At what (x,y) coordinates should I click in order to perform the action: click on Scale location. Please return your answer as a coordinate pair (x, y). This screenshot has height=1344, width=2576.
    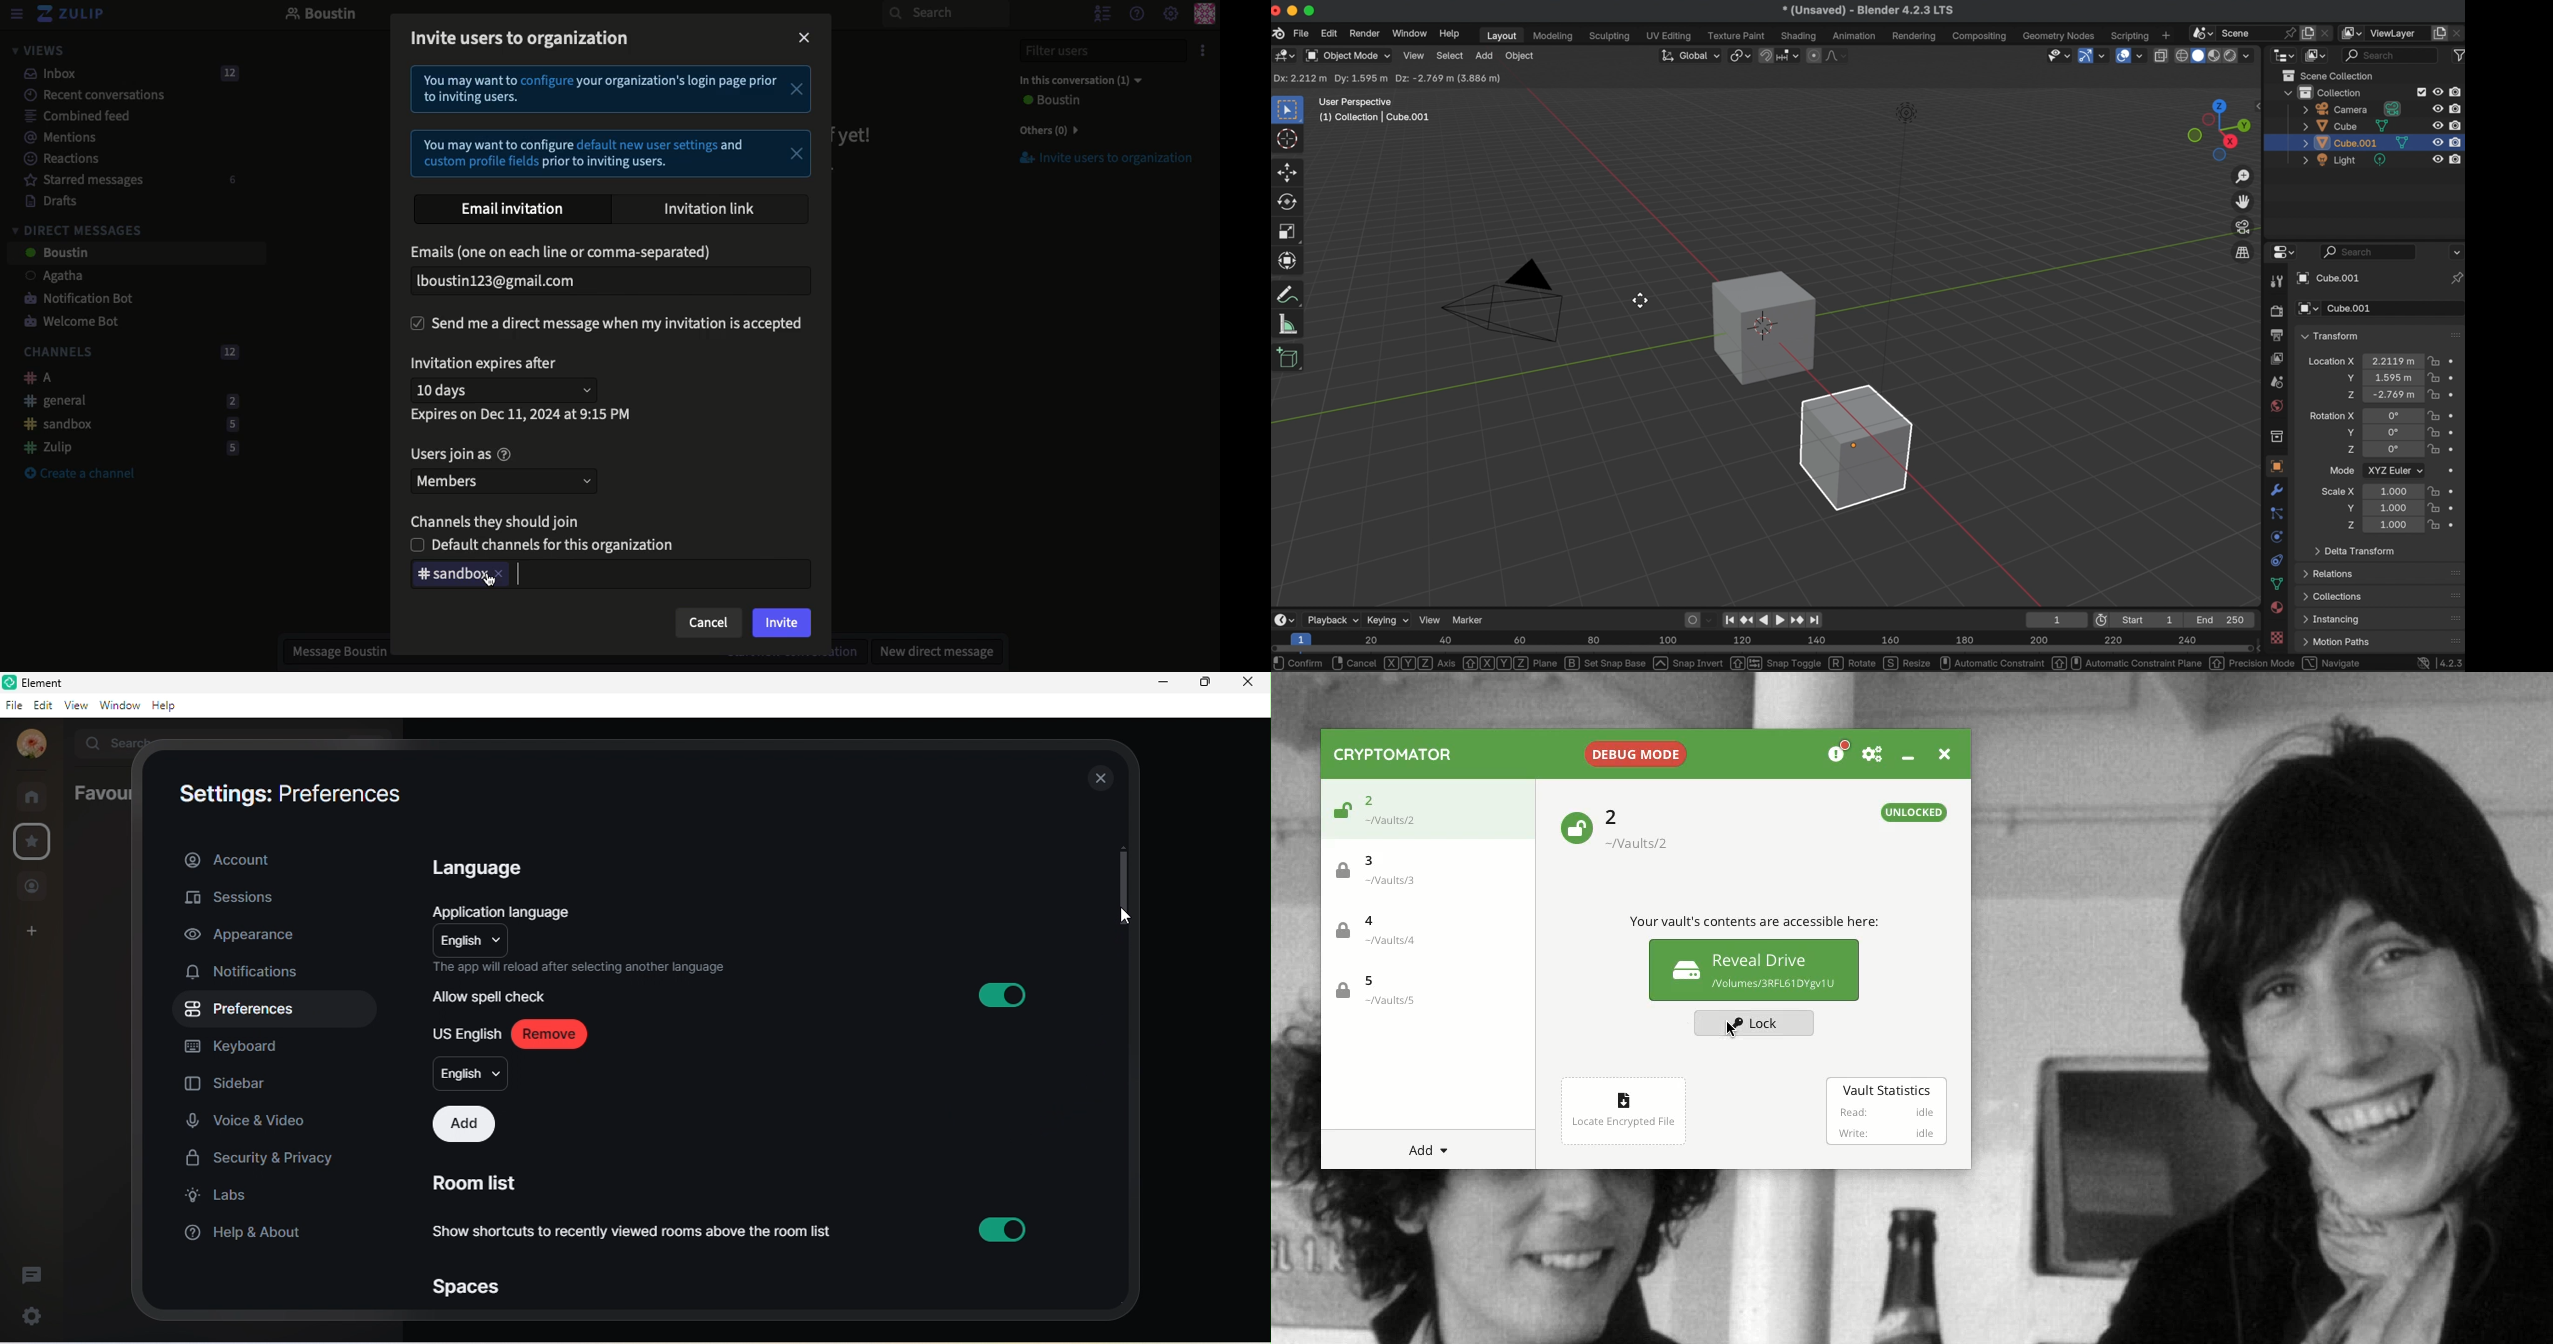
    Looking at the image, I should click on (2392, 490).